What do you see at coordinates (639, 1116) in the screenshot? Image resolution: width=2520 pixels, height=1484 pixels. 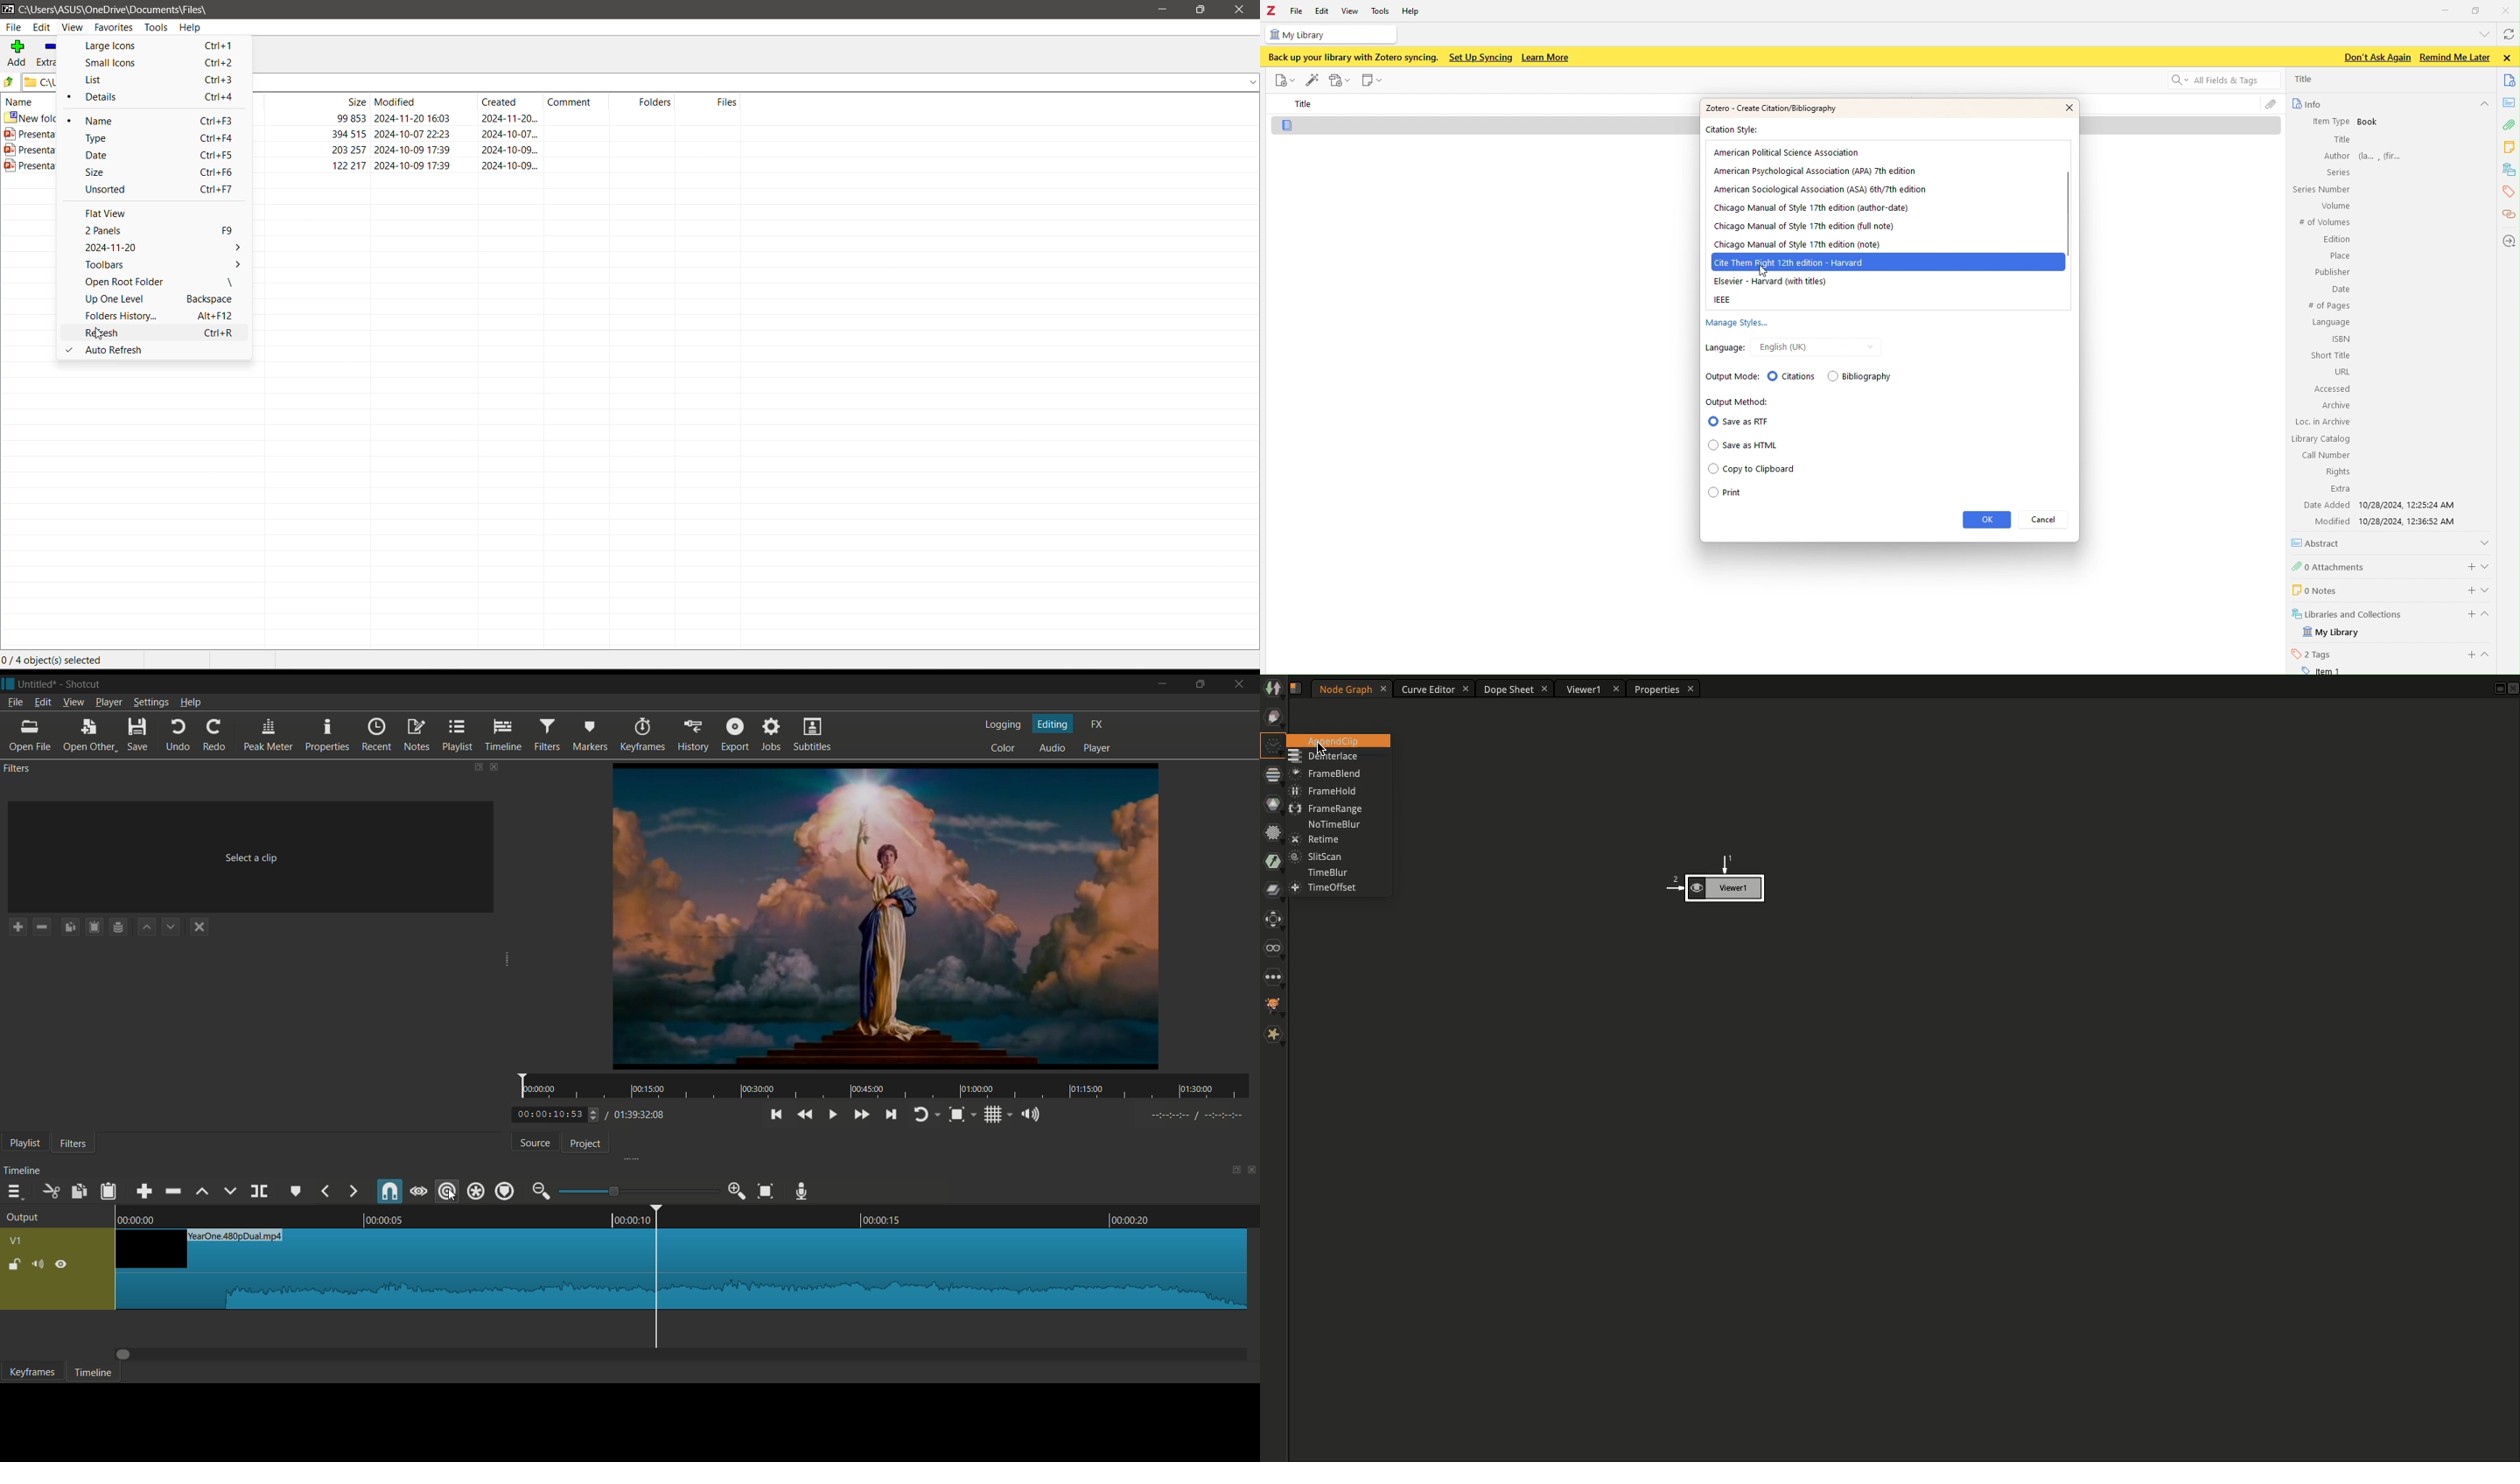 I see `total time` at bounding box center [639, 1116].